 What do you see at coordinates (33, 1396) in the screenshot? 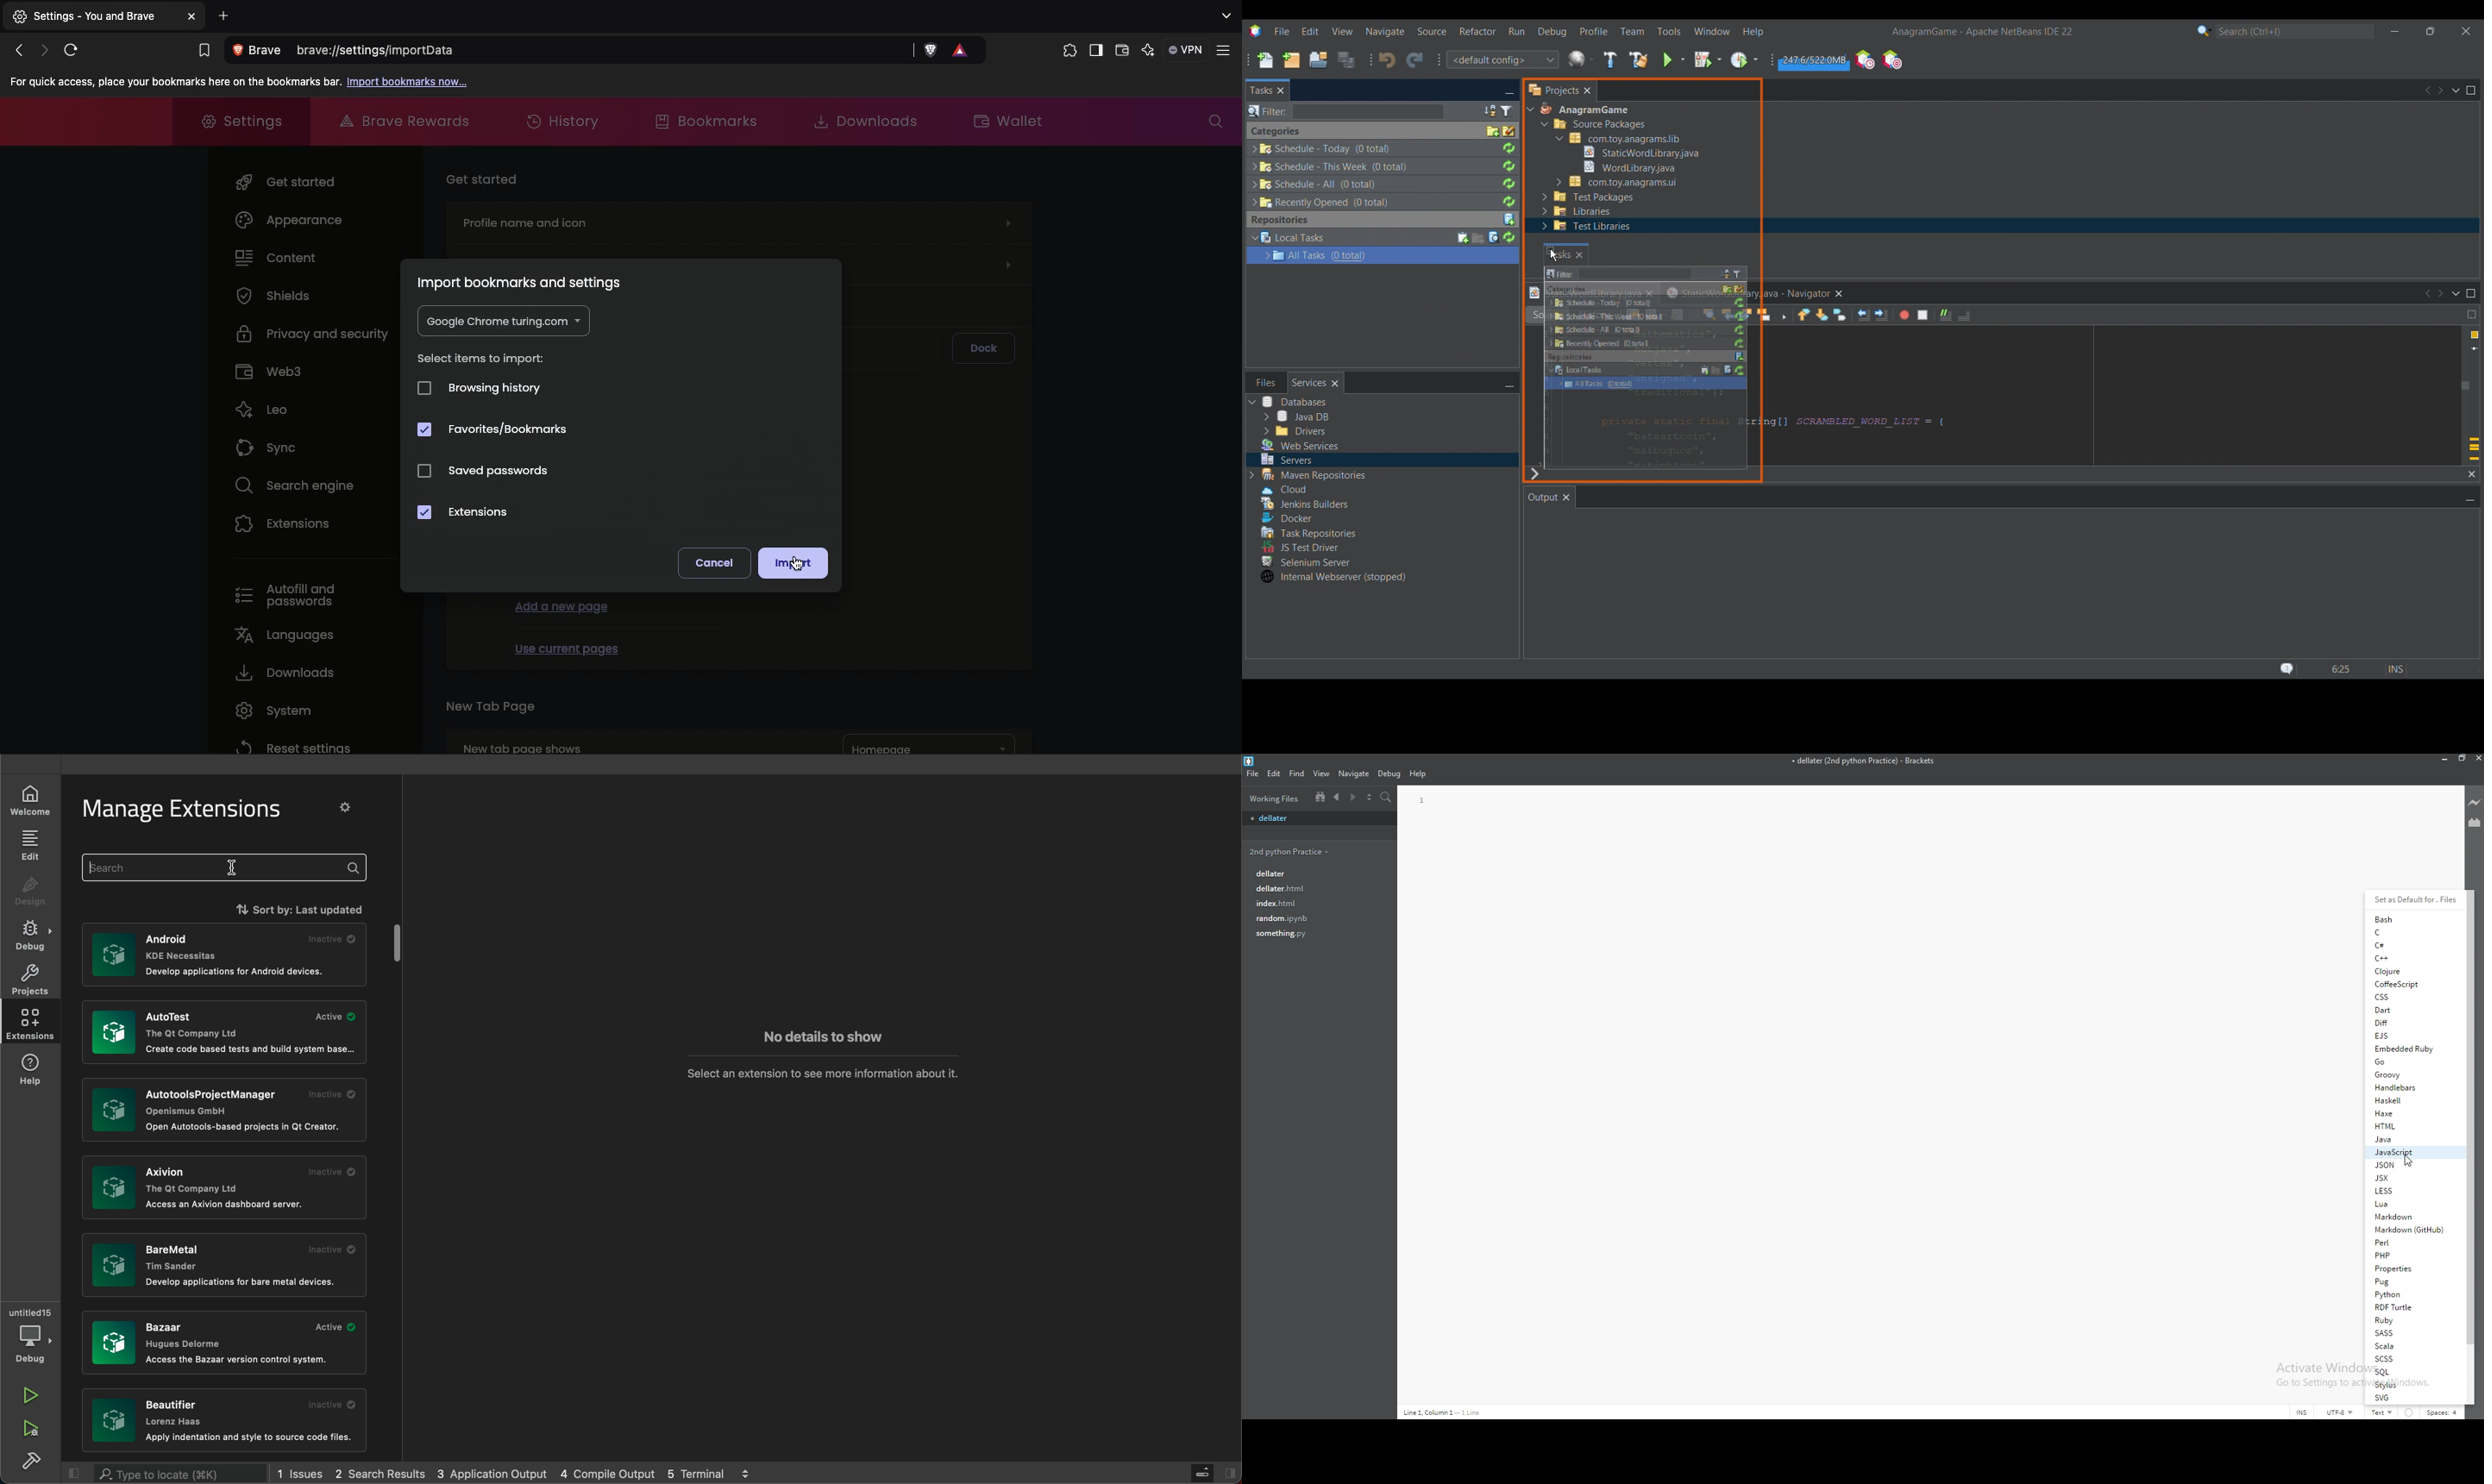
I see `run` at bounding box center [33, 1396].